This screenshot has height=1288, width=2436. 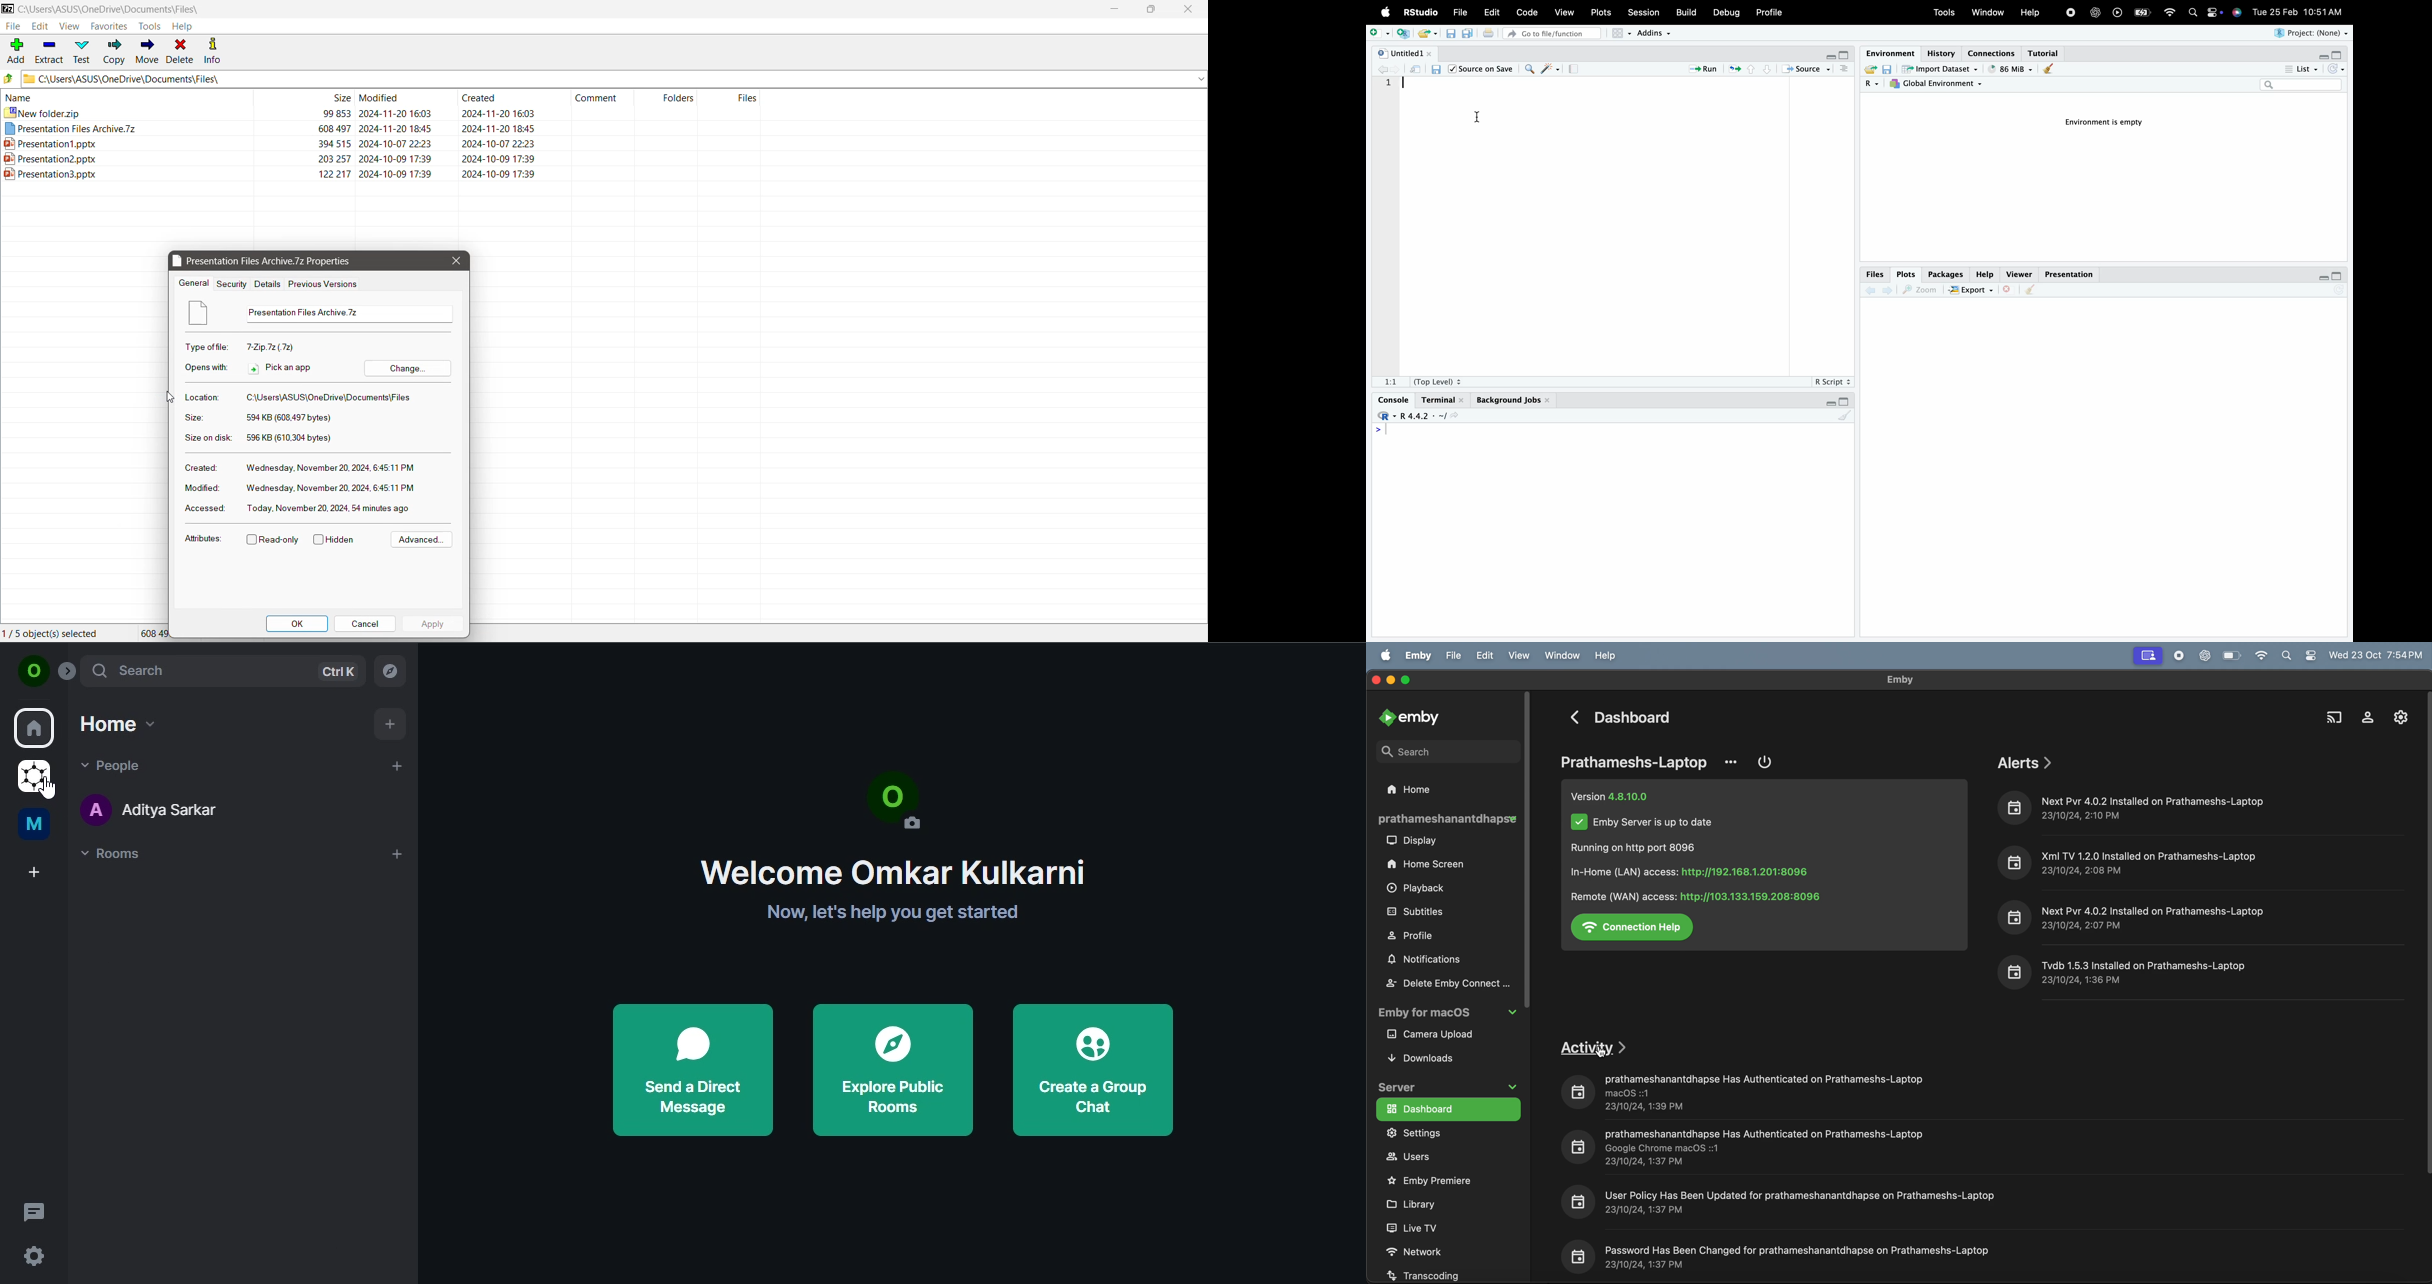 I want to click on threads, so click(x=34, y=1211).